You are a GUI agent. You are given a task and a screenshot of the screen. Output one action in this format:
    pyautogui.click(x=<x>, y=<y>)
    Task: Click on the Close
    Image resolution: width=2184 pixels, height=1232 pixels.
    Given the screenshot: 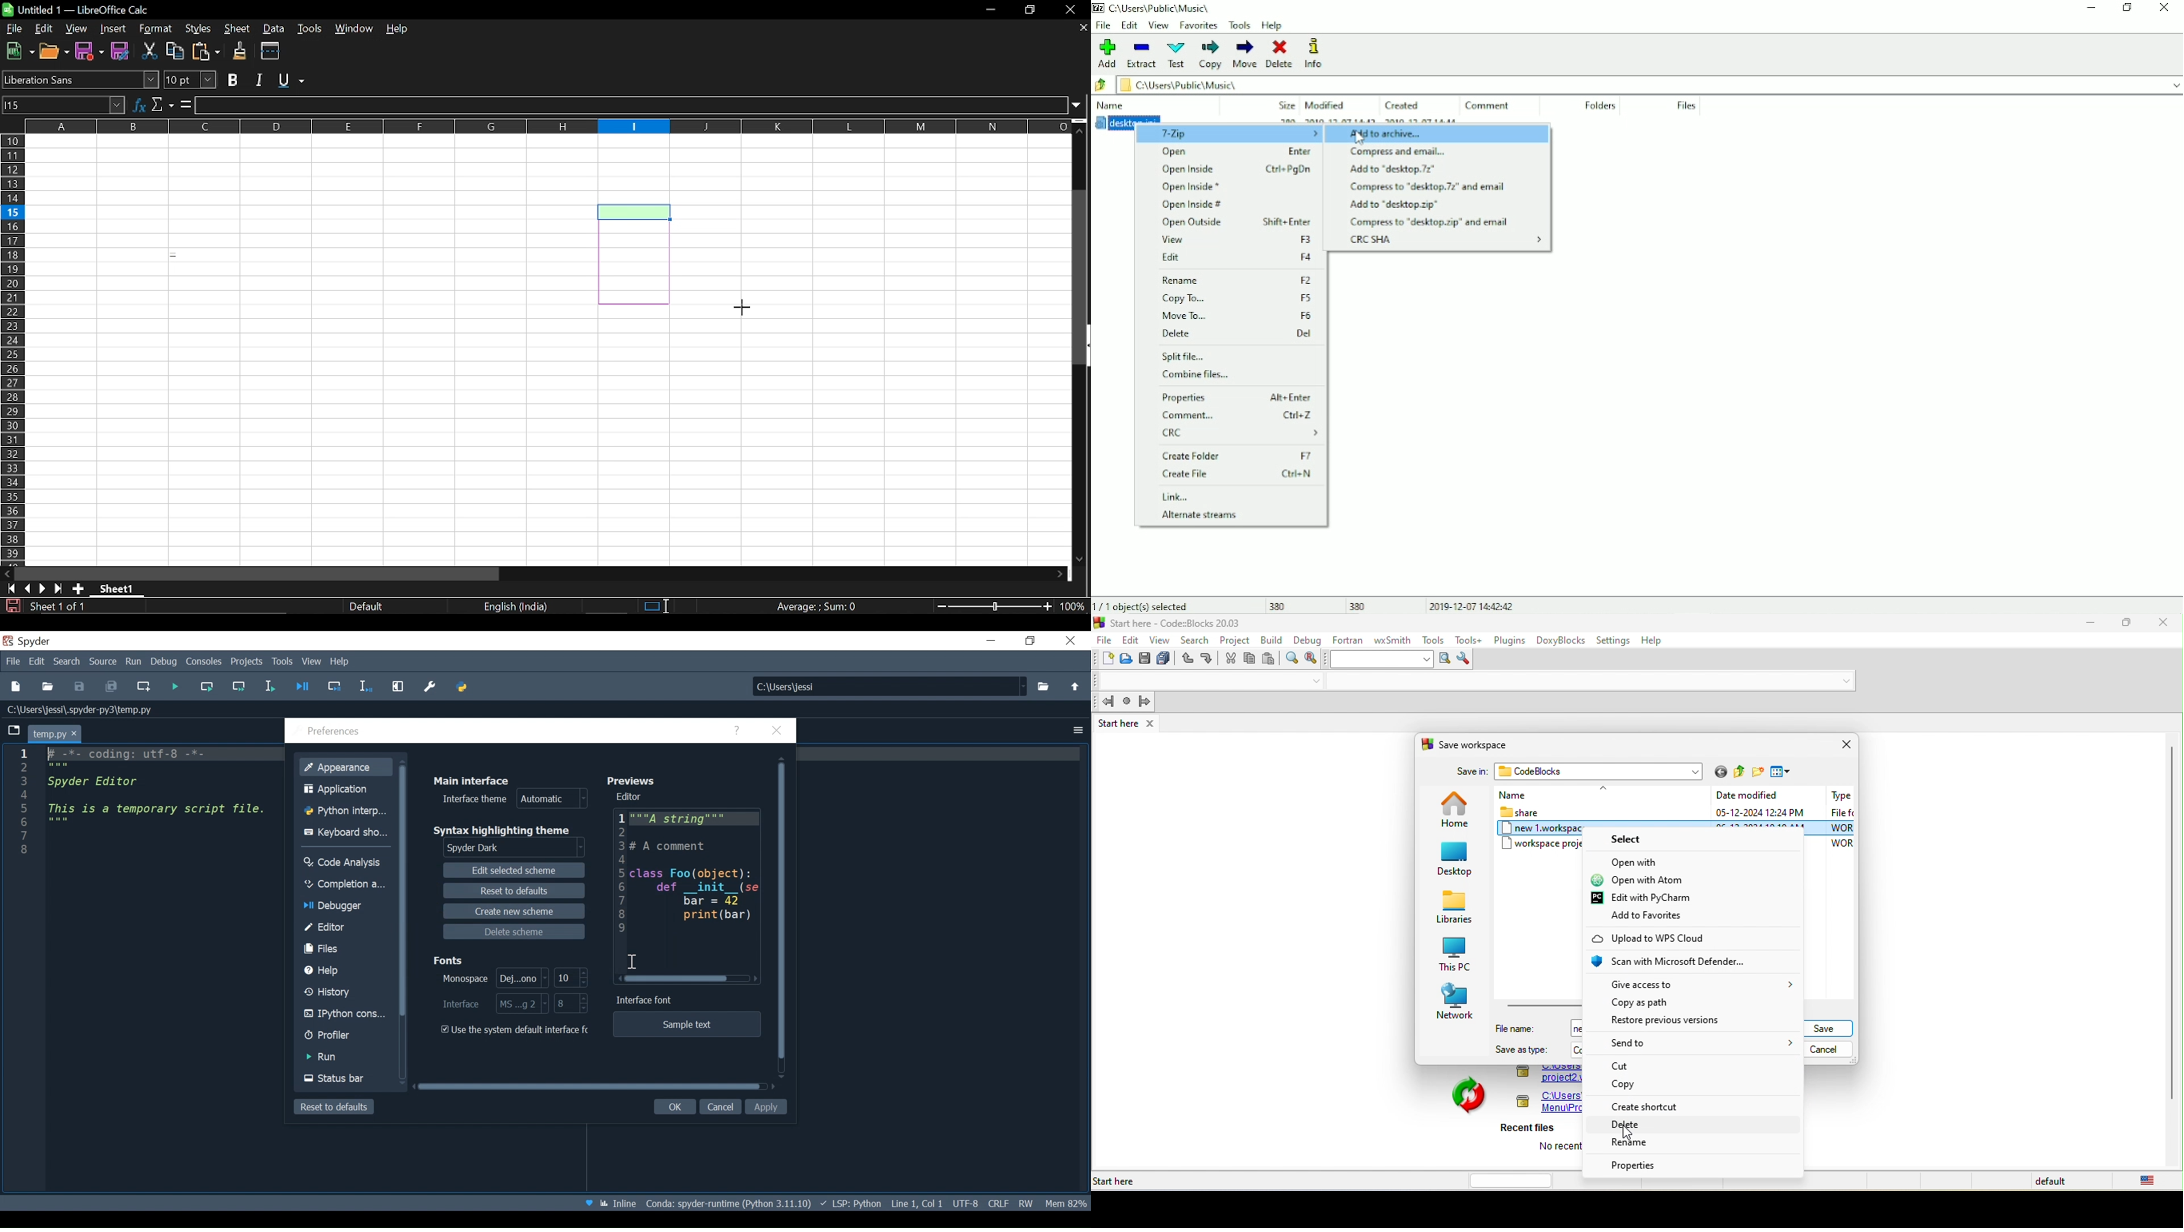 What is the action you would take?
    pyautogui.click(x=1069, y=641)
    